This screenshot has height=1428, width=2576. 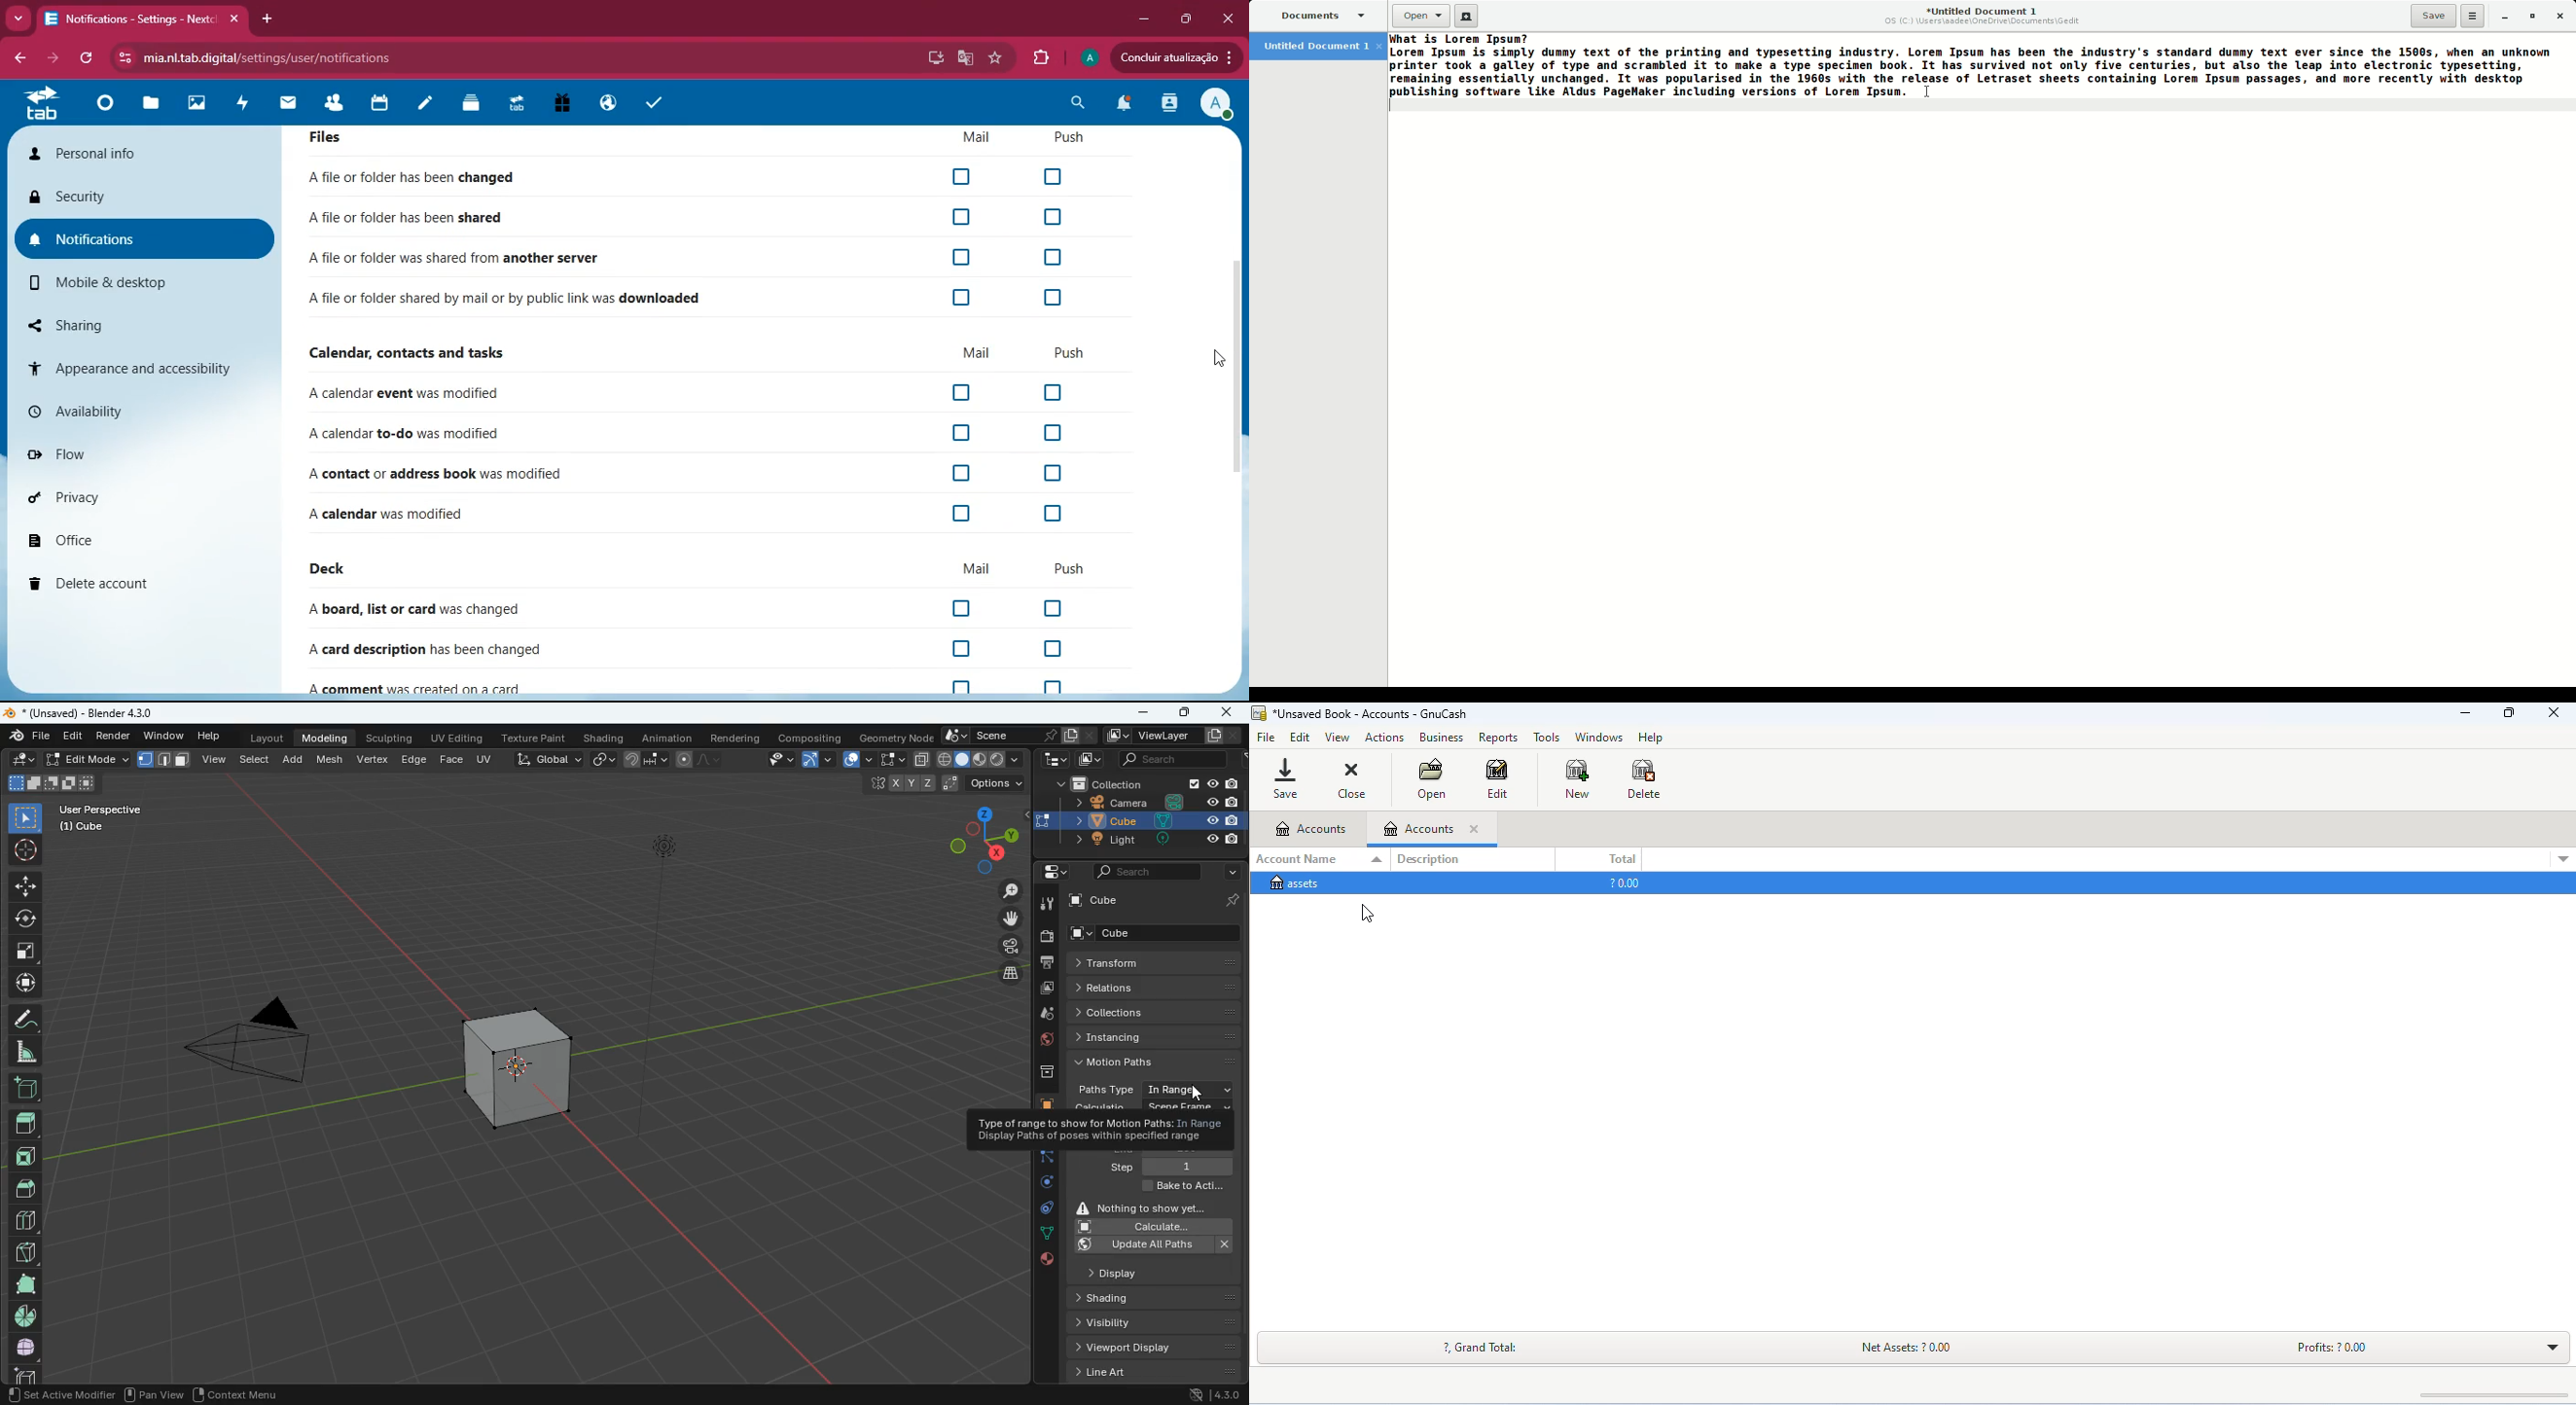 What do you see at coordinates (433, 648) in the screenshot?
I see `card description` at bounding box center [433, 648].